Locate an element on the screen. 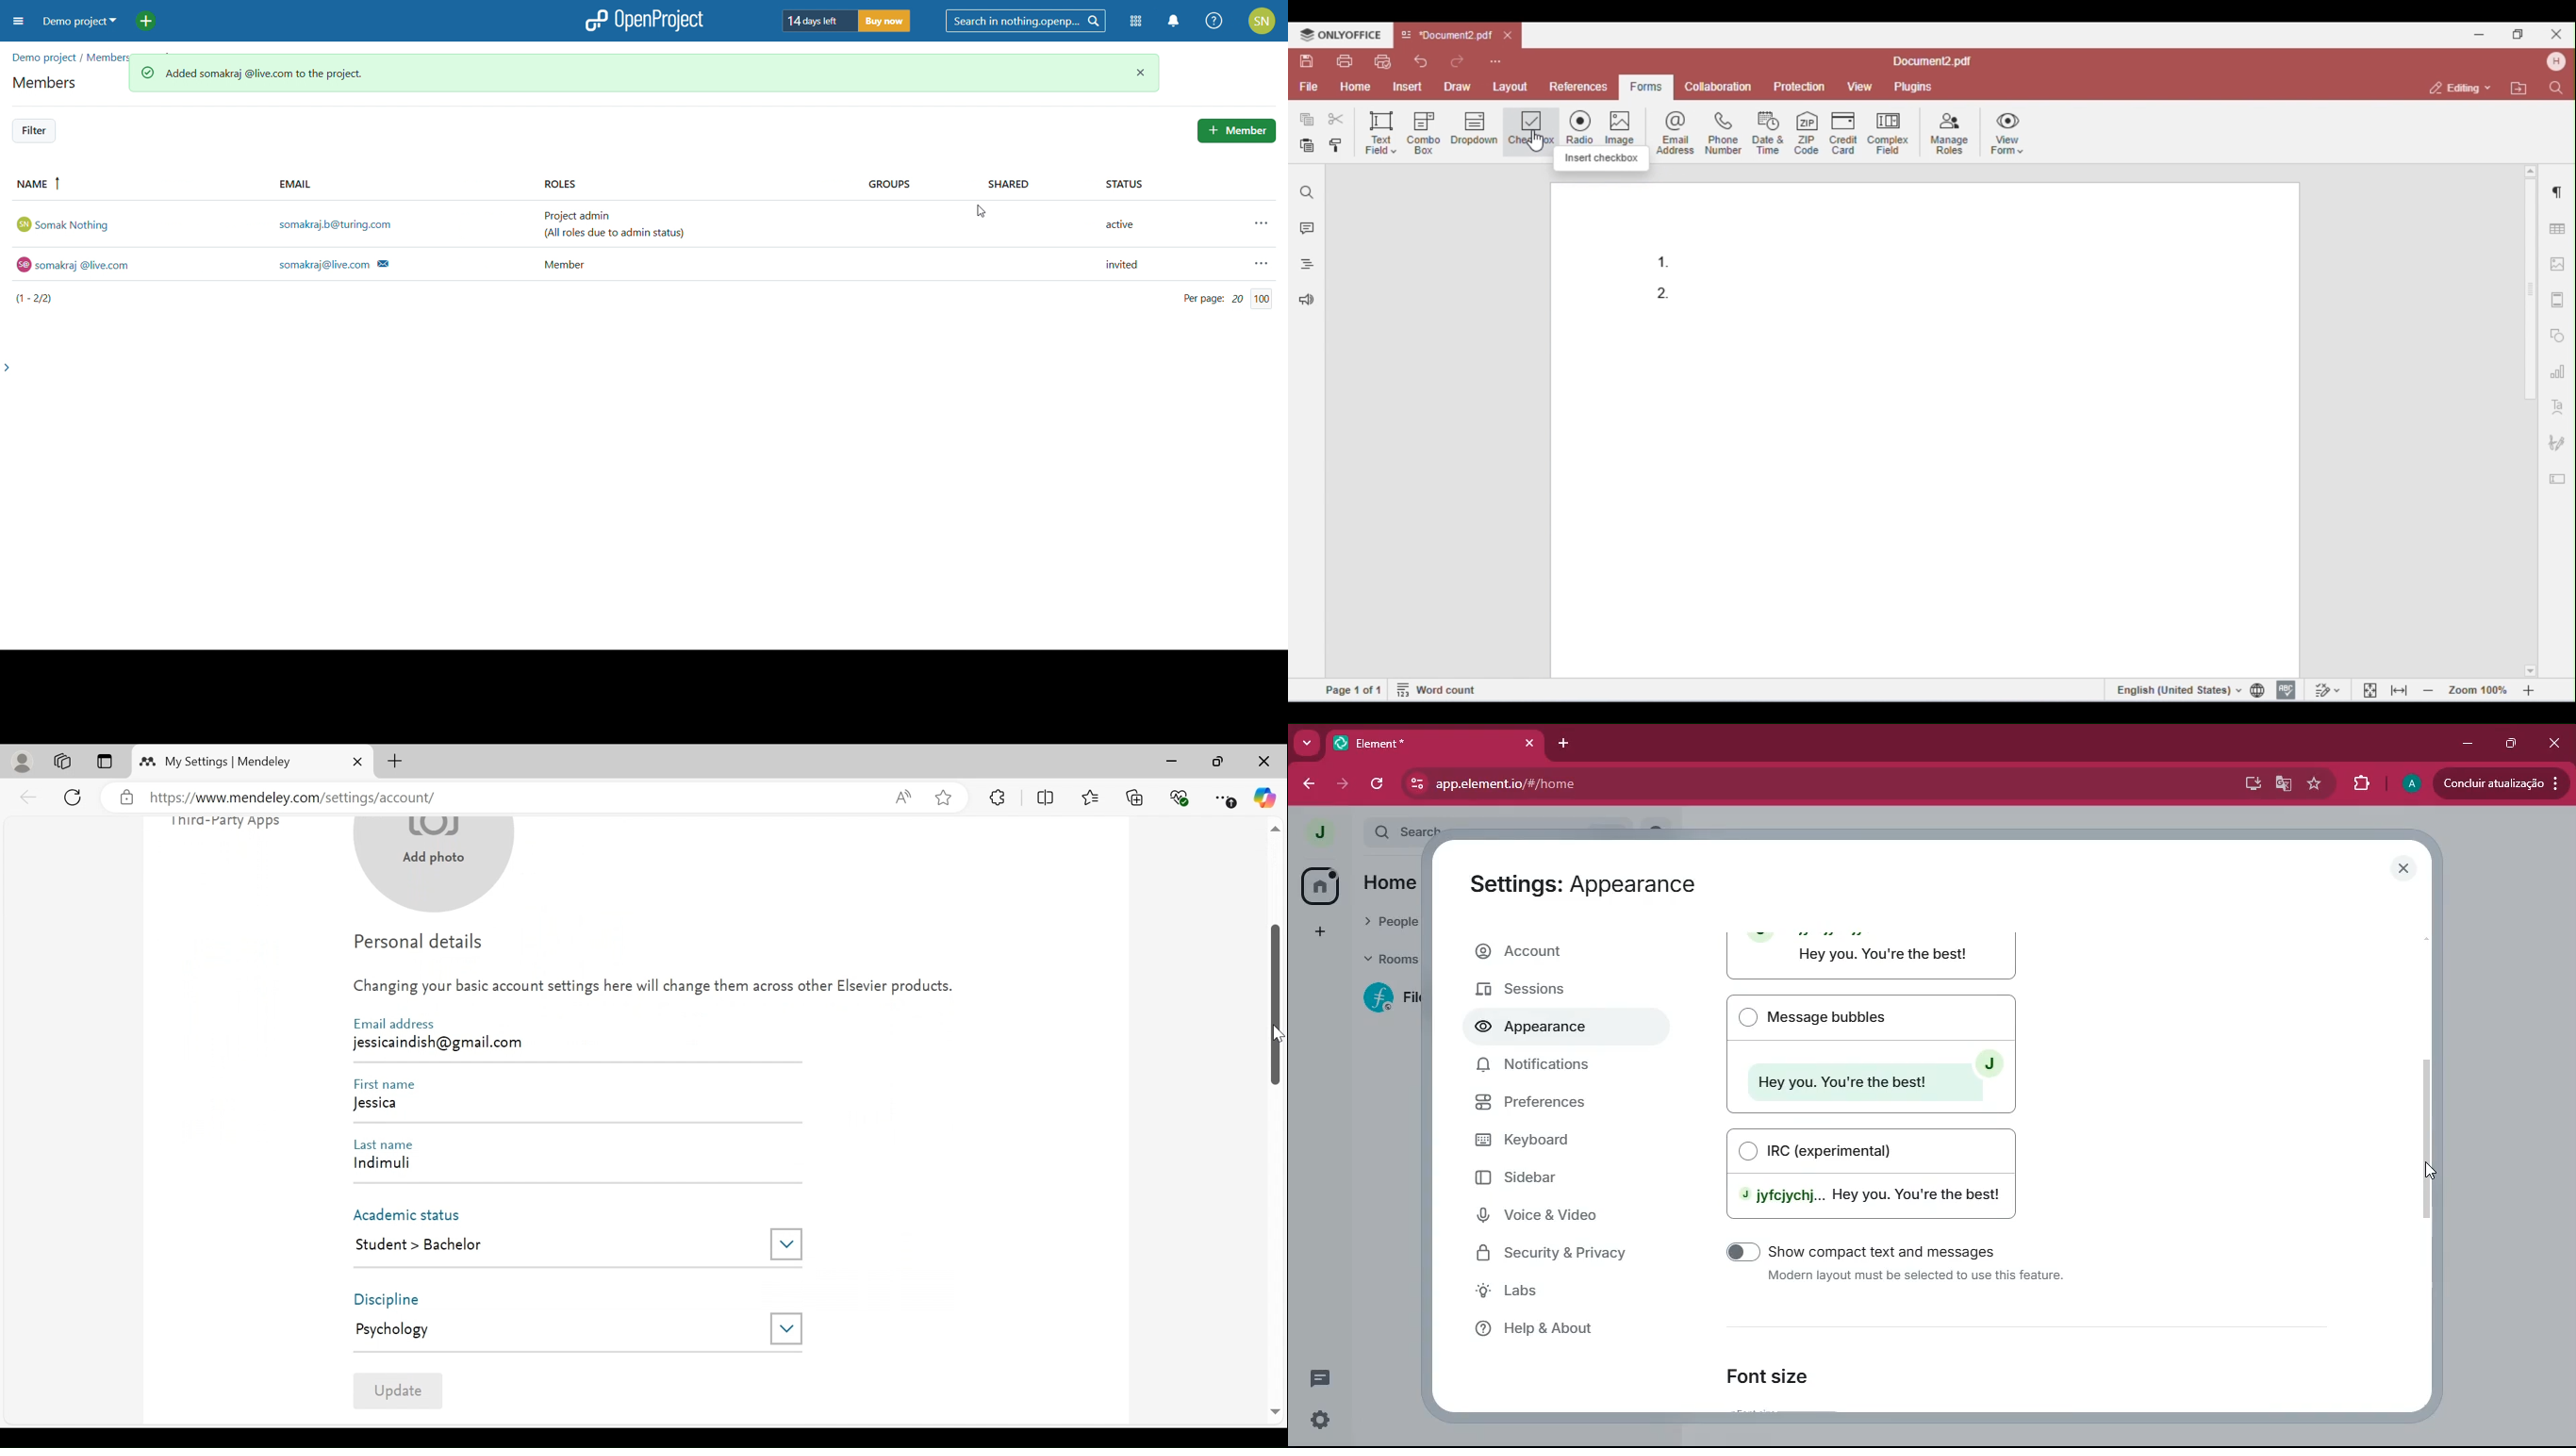 The height and width of the screenshot is (1456, 2576). Per page: 20/100 is located at coordinates (1221, 300).